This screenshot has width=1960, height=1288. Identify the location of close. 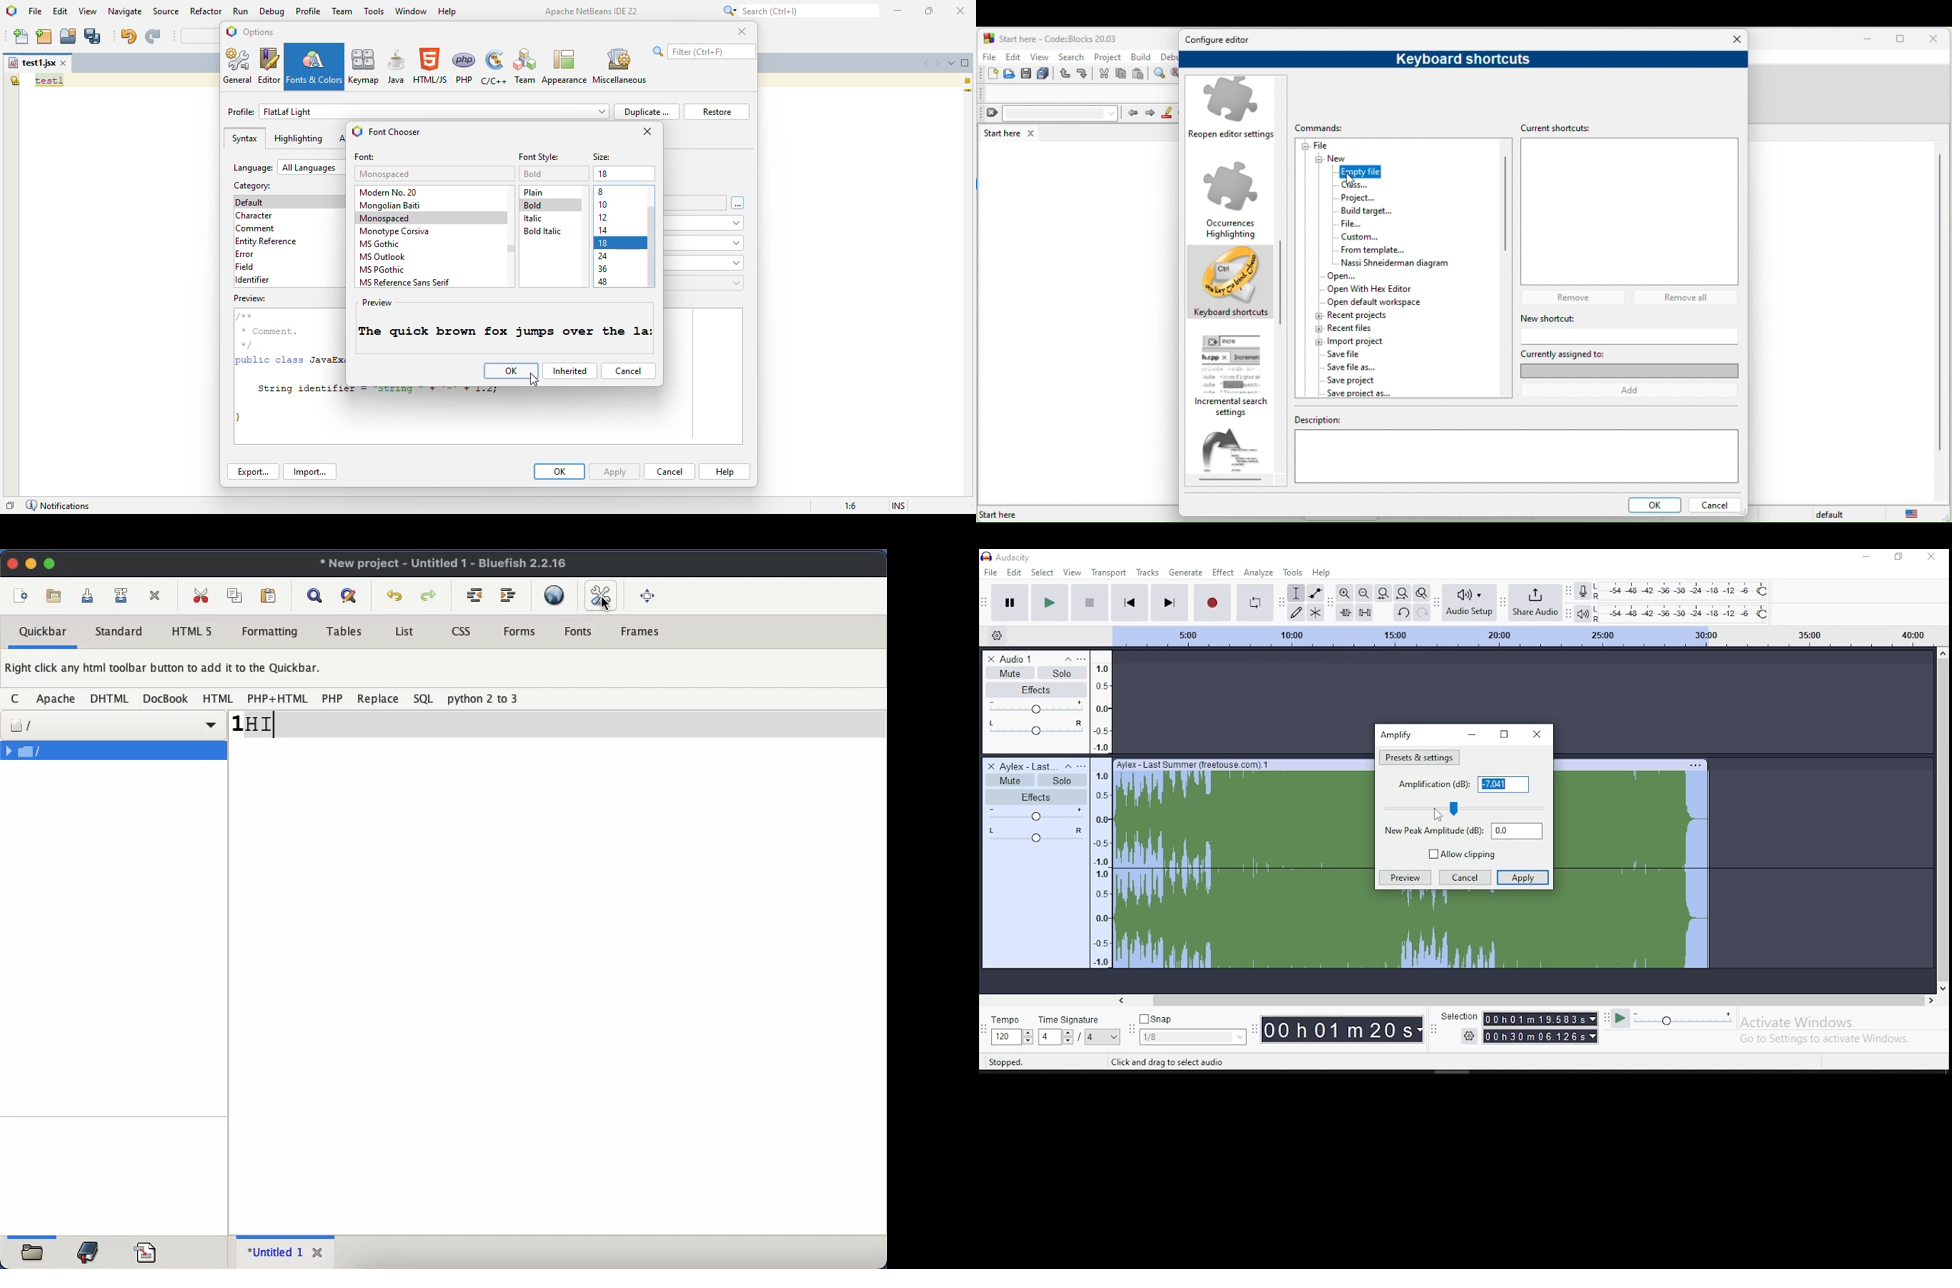
(1937, 40).